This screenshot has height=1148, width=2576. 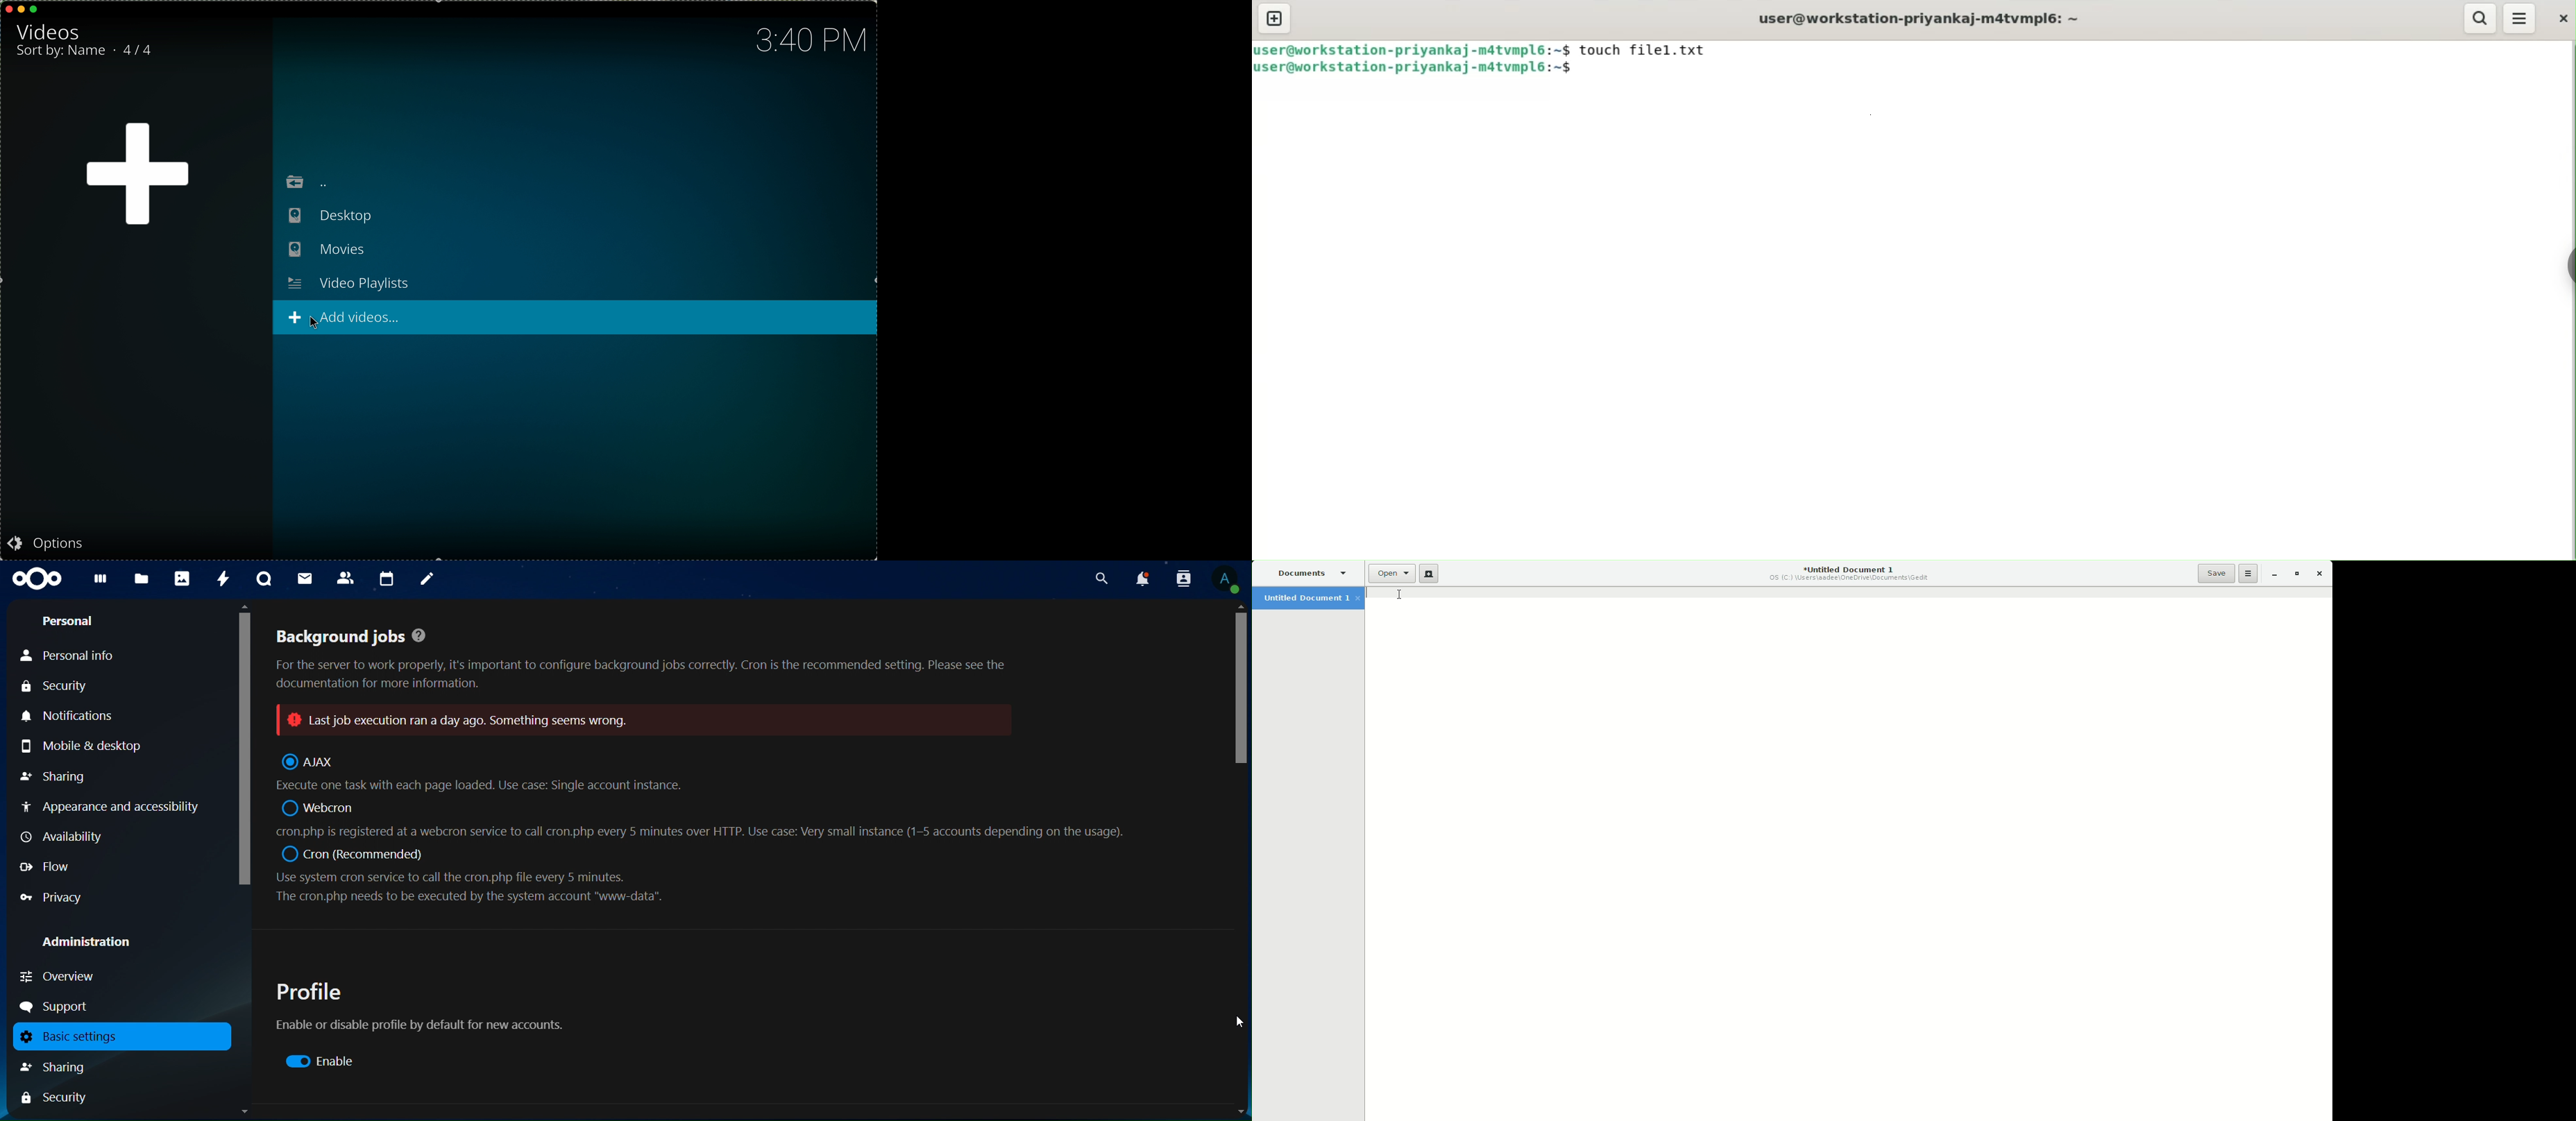 I want to click on support, so click(x=59, y=1007).